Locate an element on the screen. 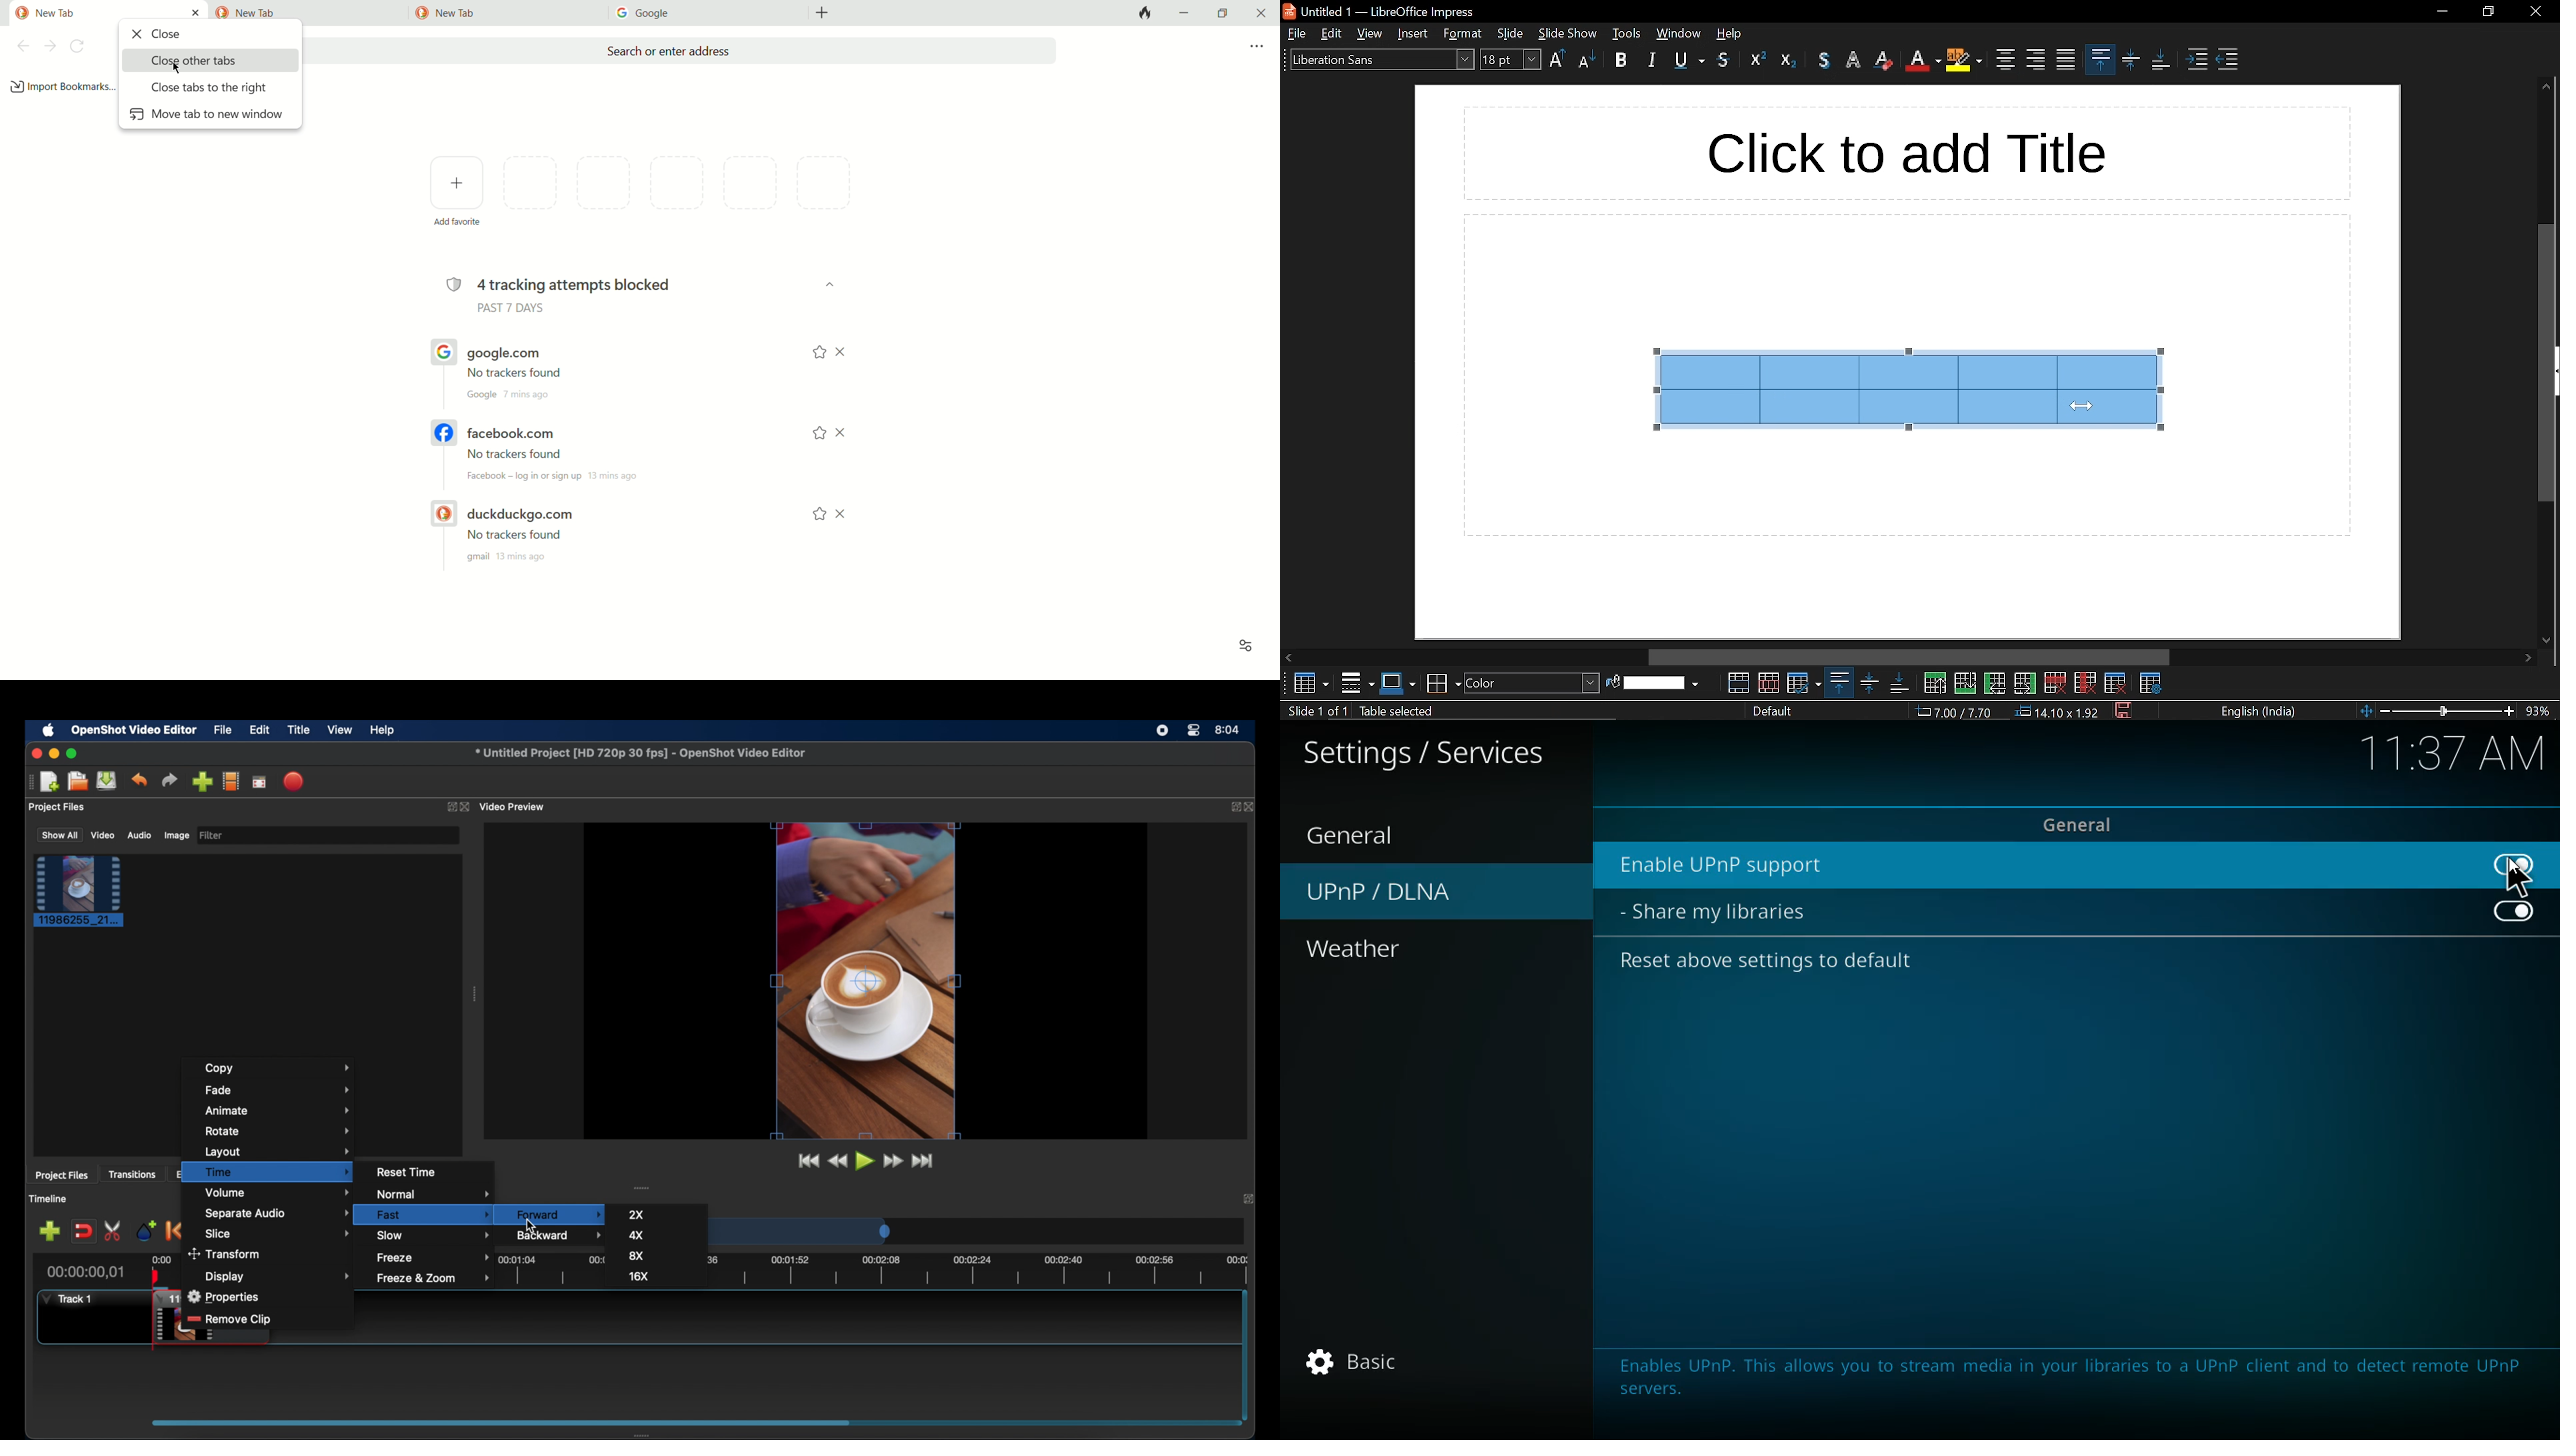 Image resolution: width=2576 pixels, height=1456 pixels. zoom in is located at coordinates (2510, 711).